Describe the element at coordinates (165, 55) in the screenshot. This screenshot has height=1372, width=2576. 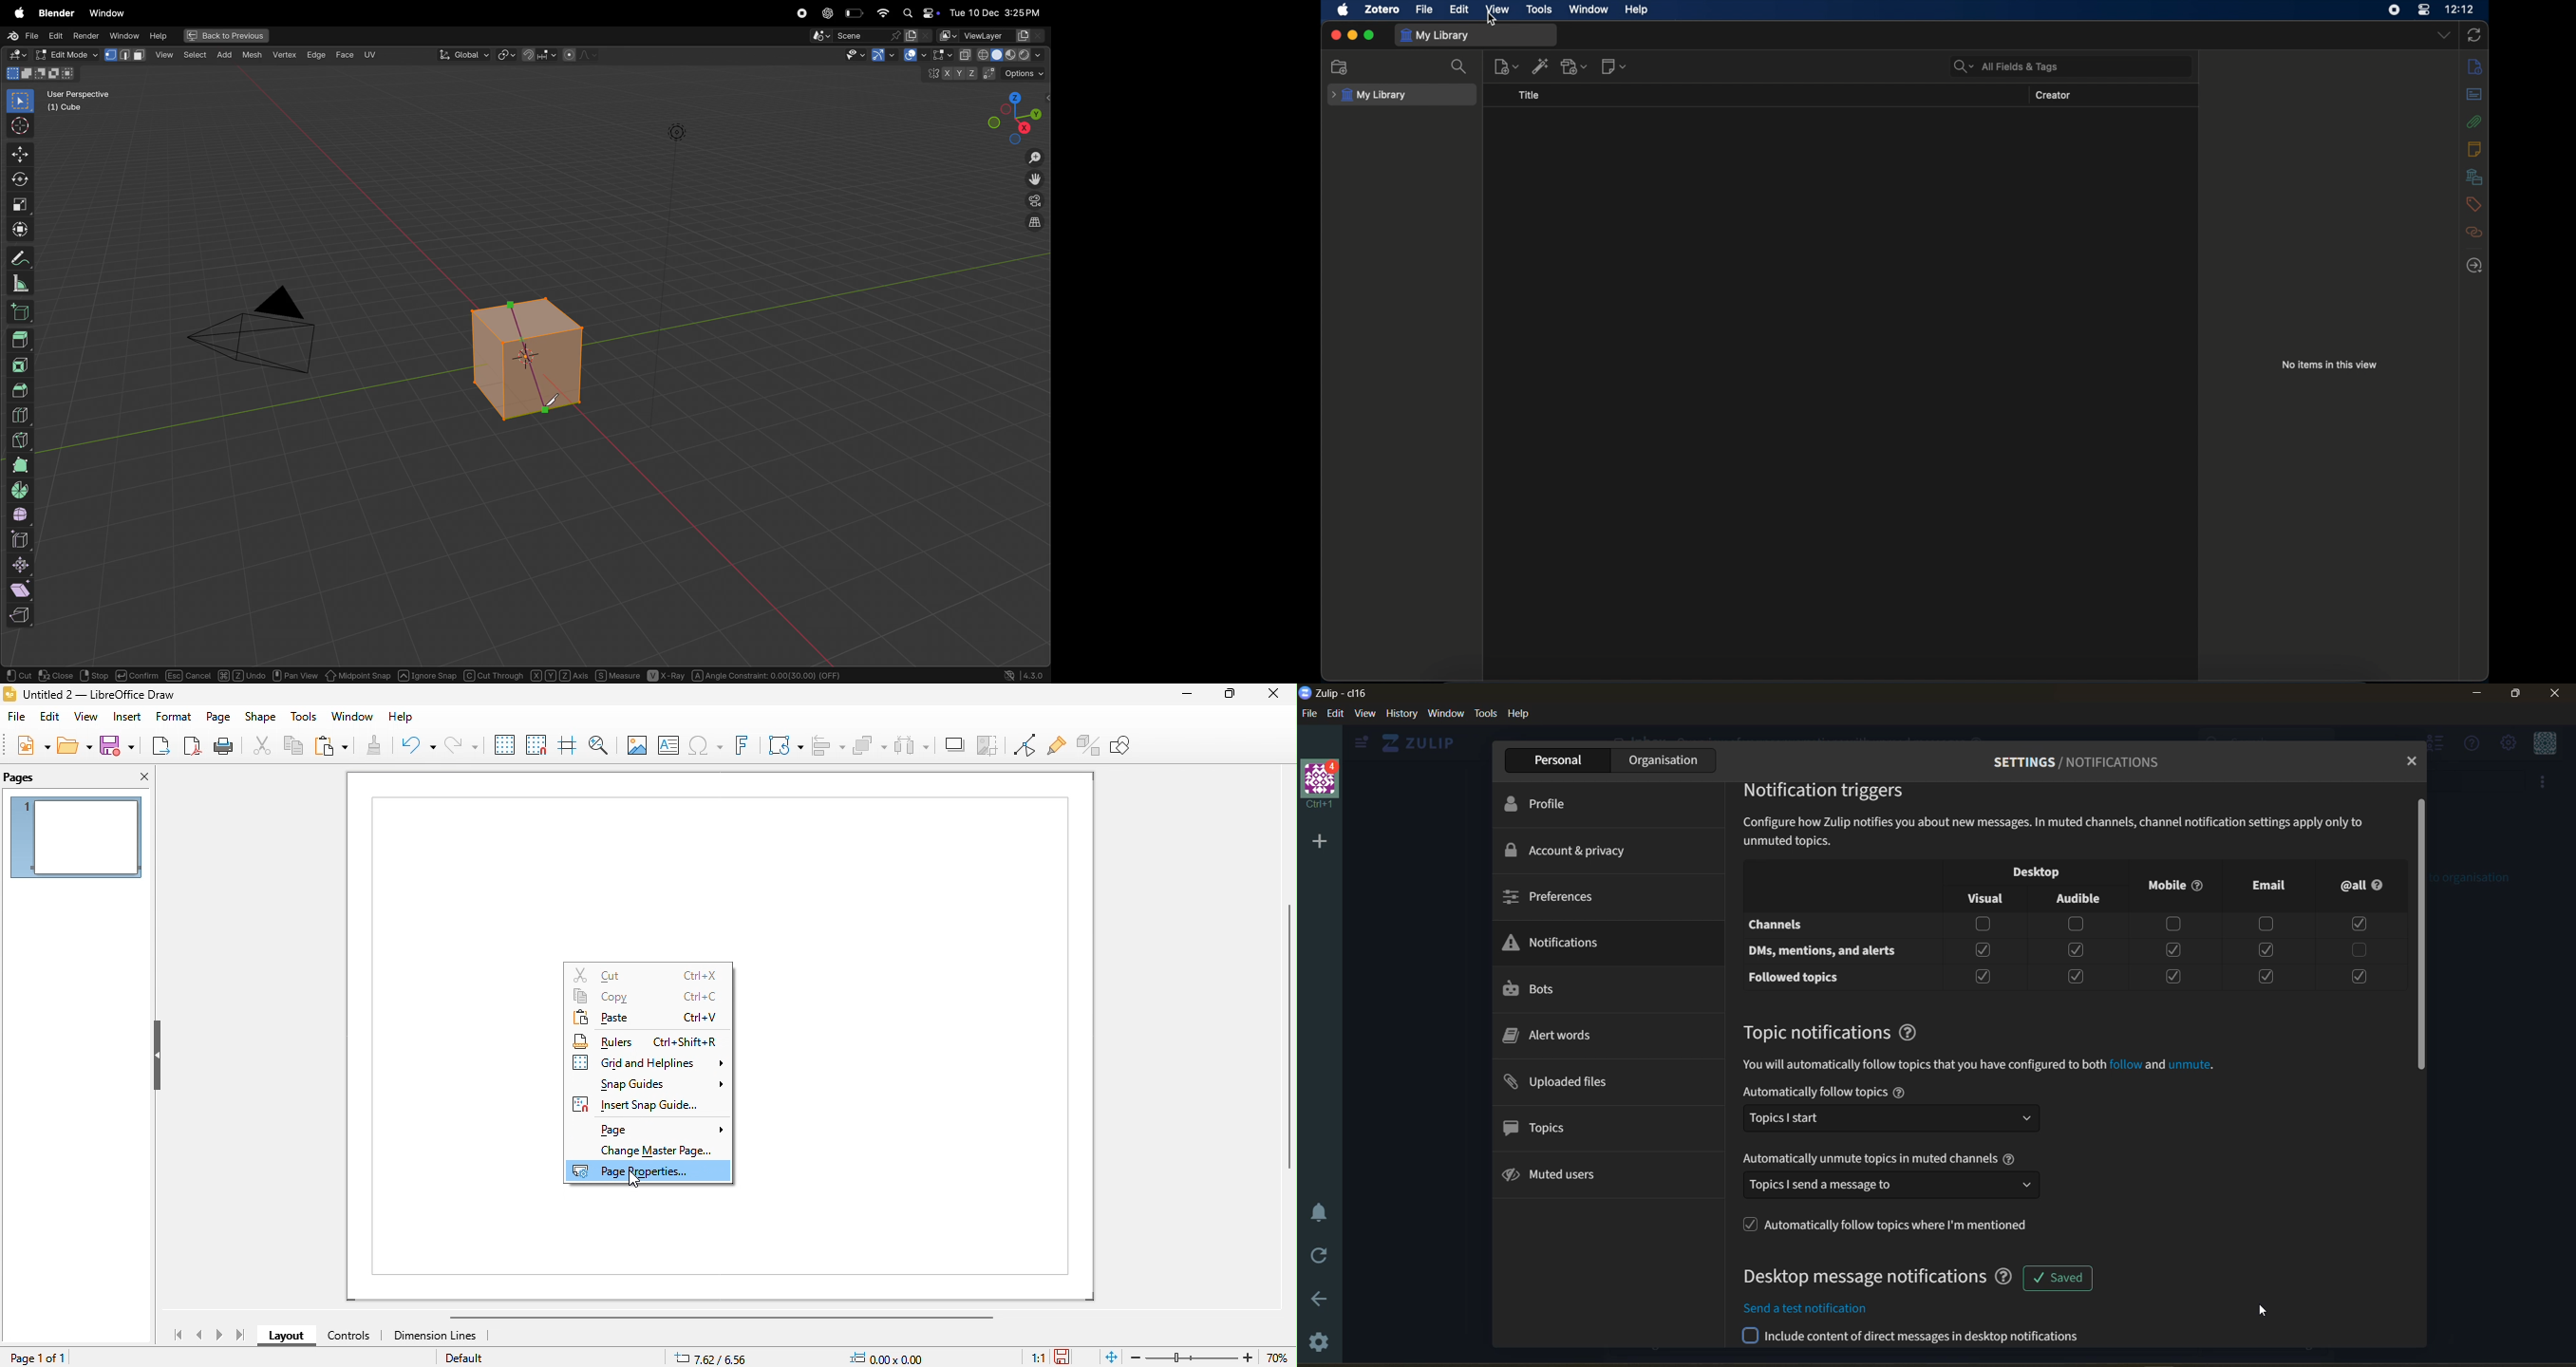
I see `select` at that location.